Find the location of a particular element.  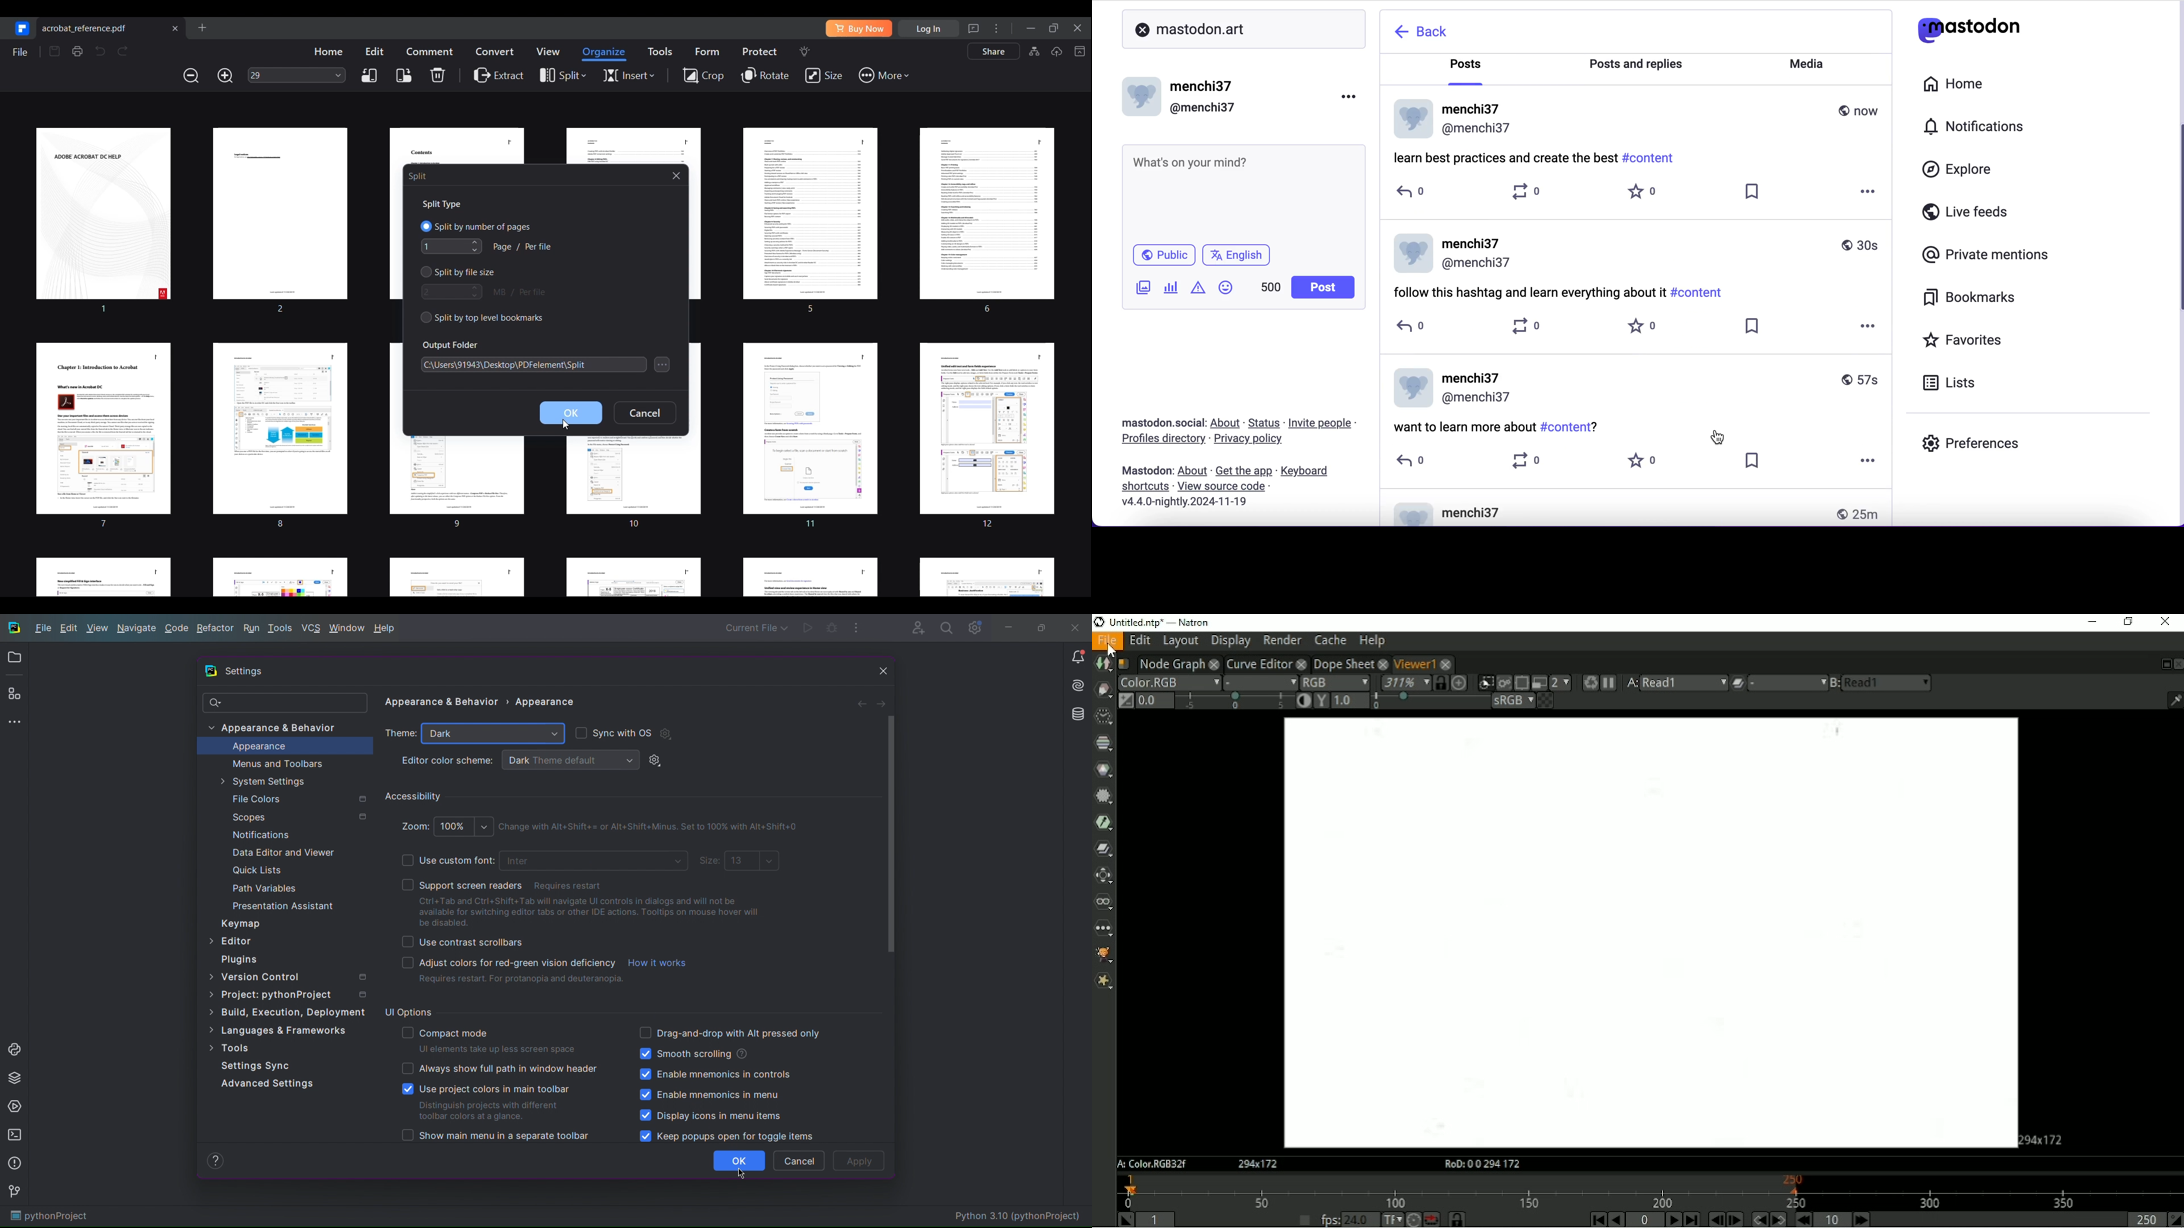

media is located at coordinates (1809, 64).